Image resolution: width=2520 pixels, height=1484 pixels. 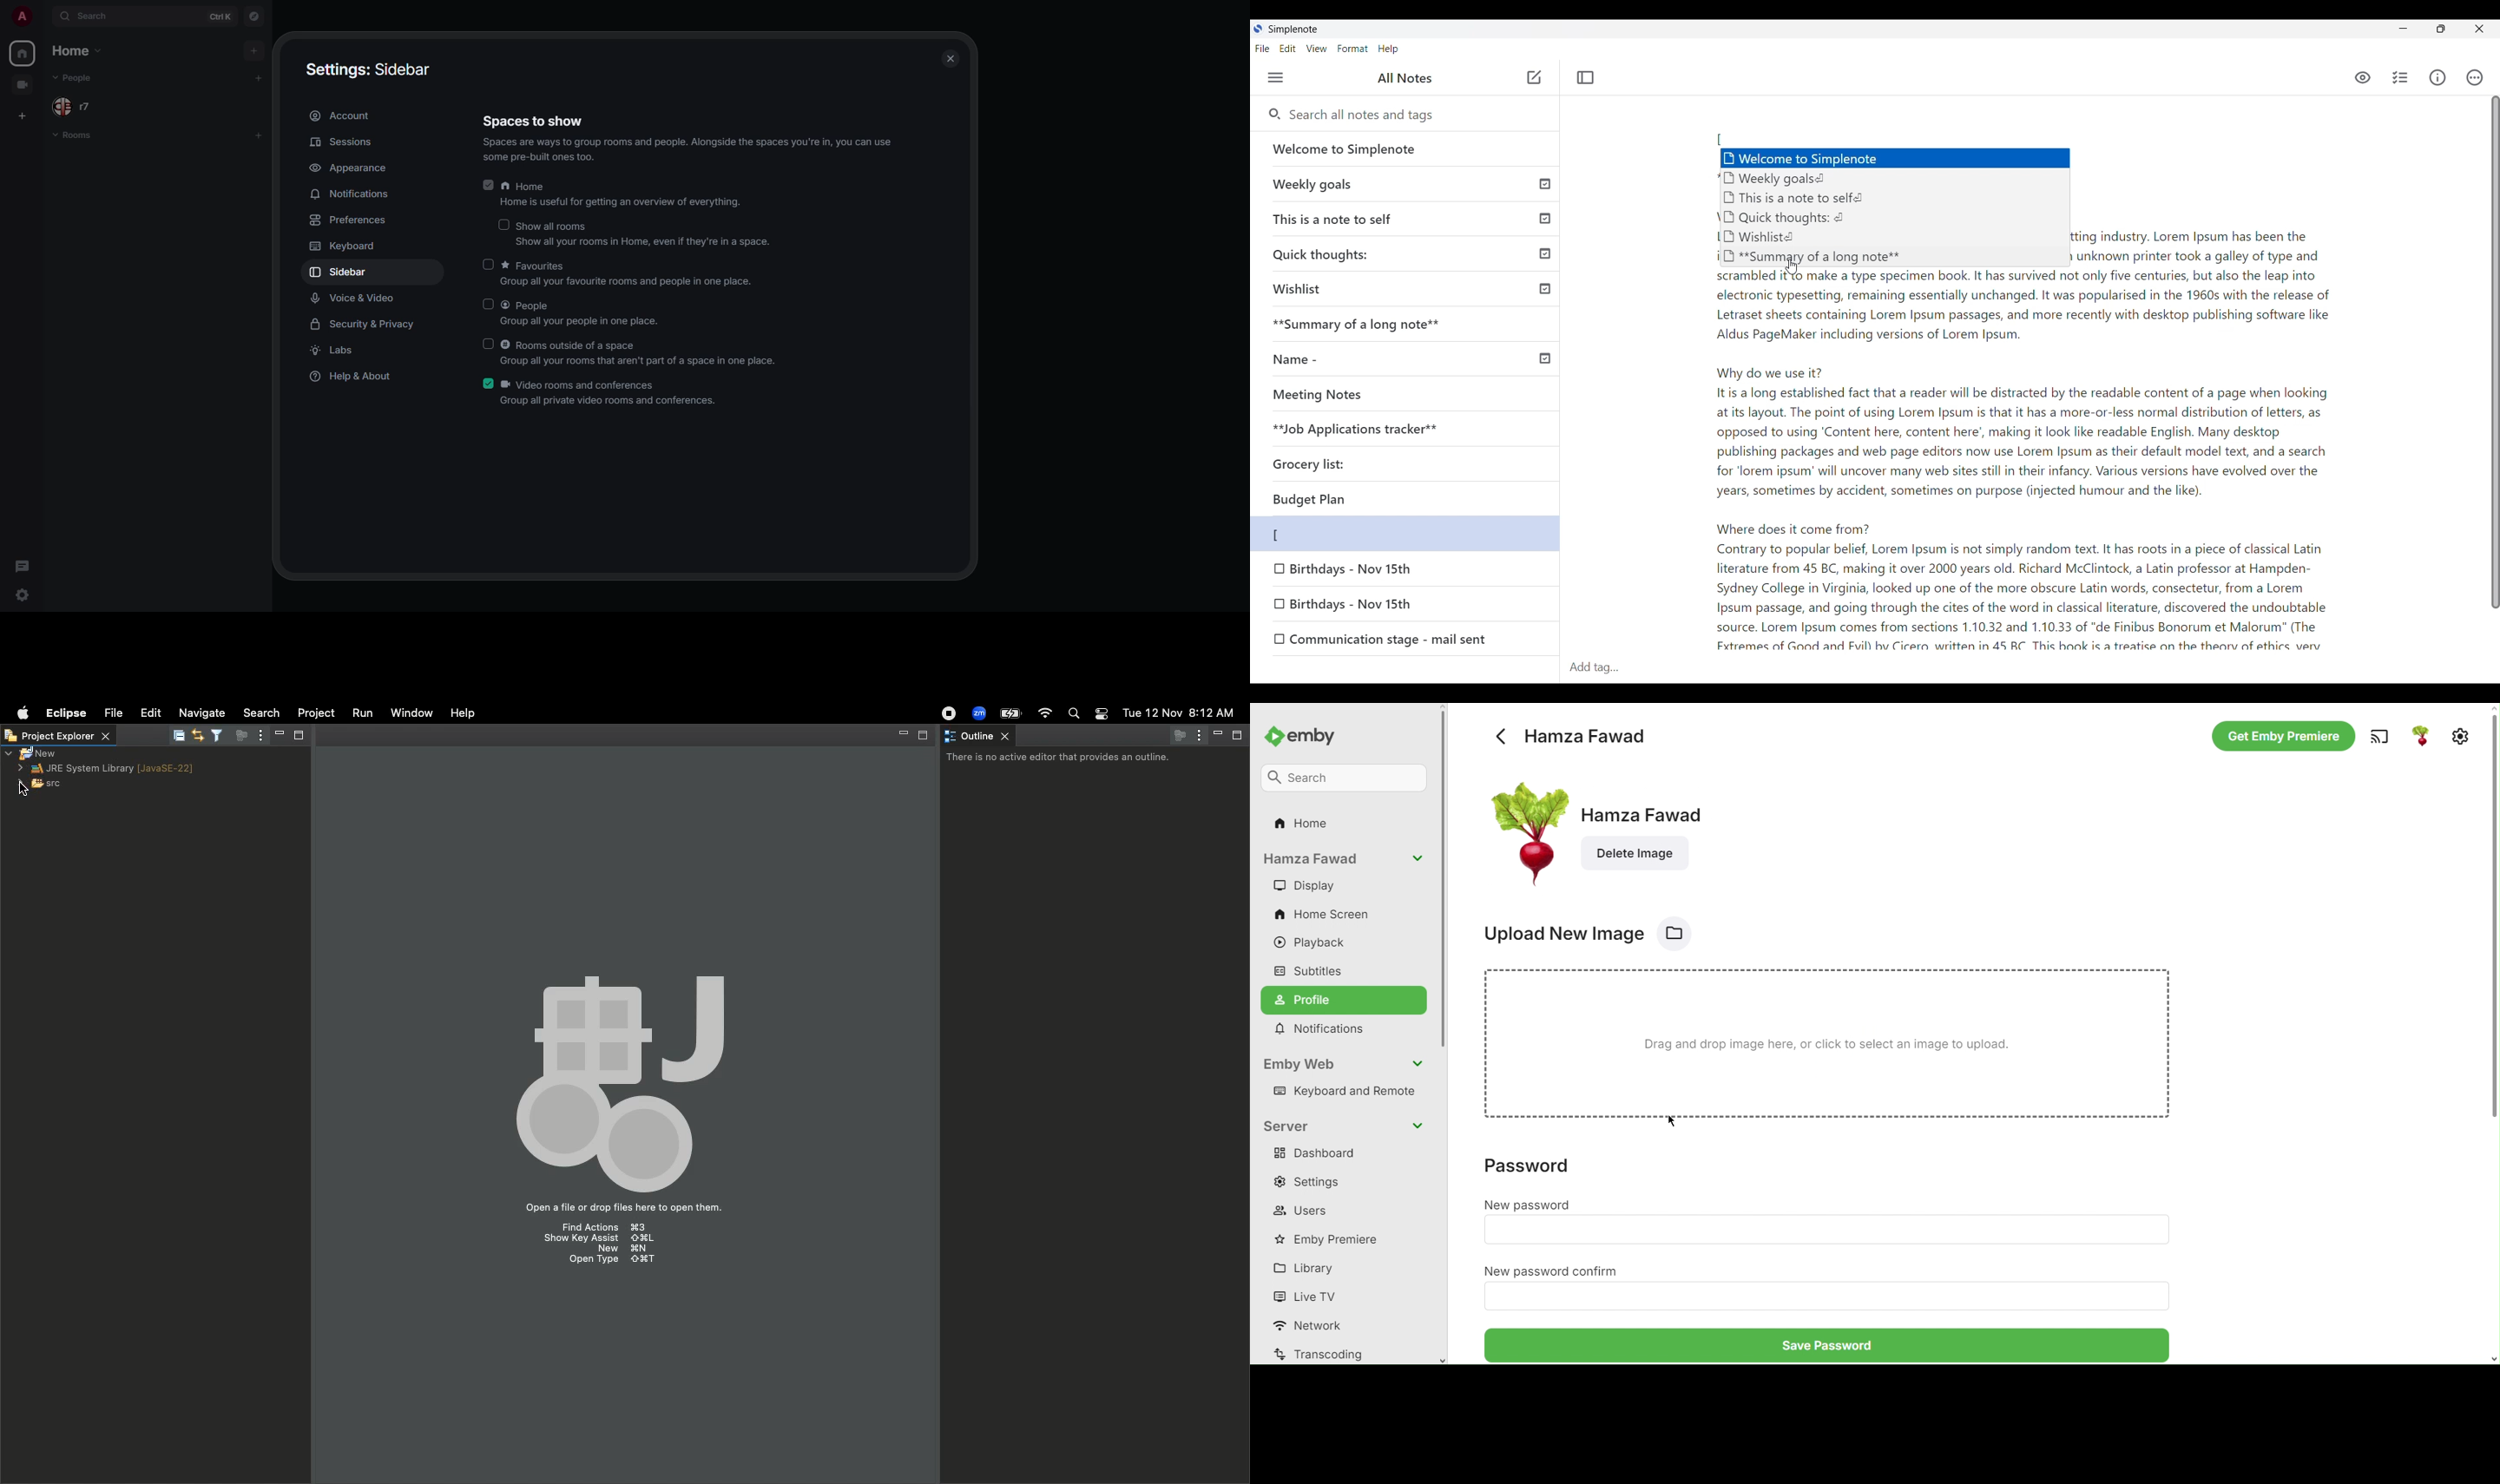 What do you see at coordinates (350, 169) in the screenshot?
I see `appearance` at bounding box center [350, 169].